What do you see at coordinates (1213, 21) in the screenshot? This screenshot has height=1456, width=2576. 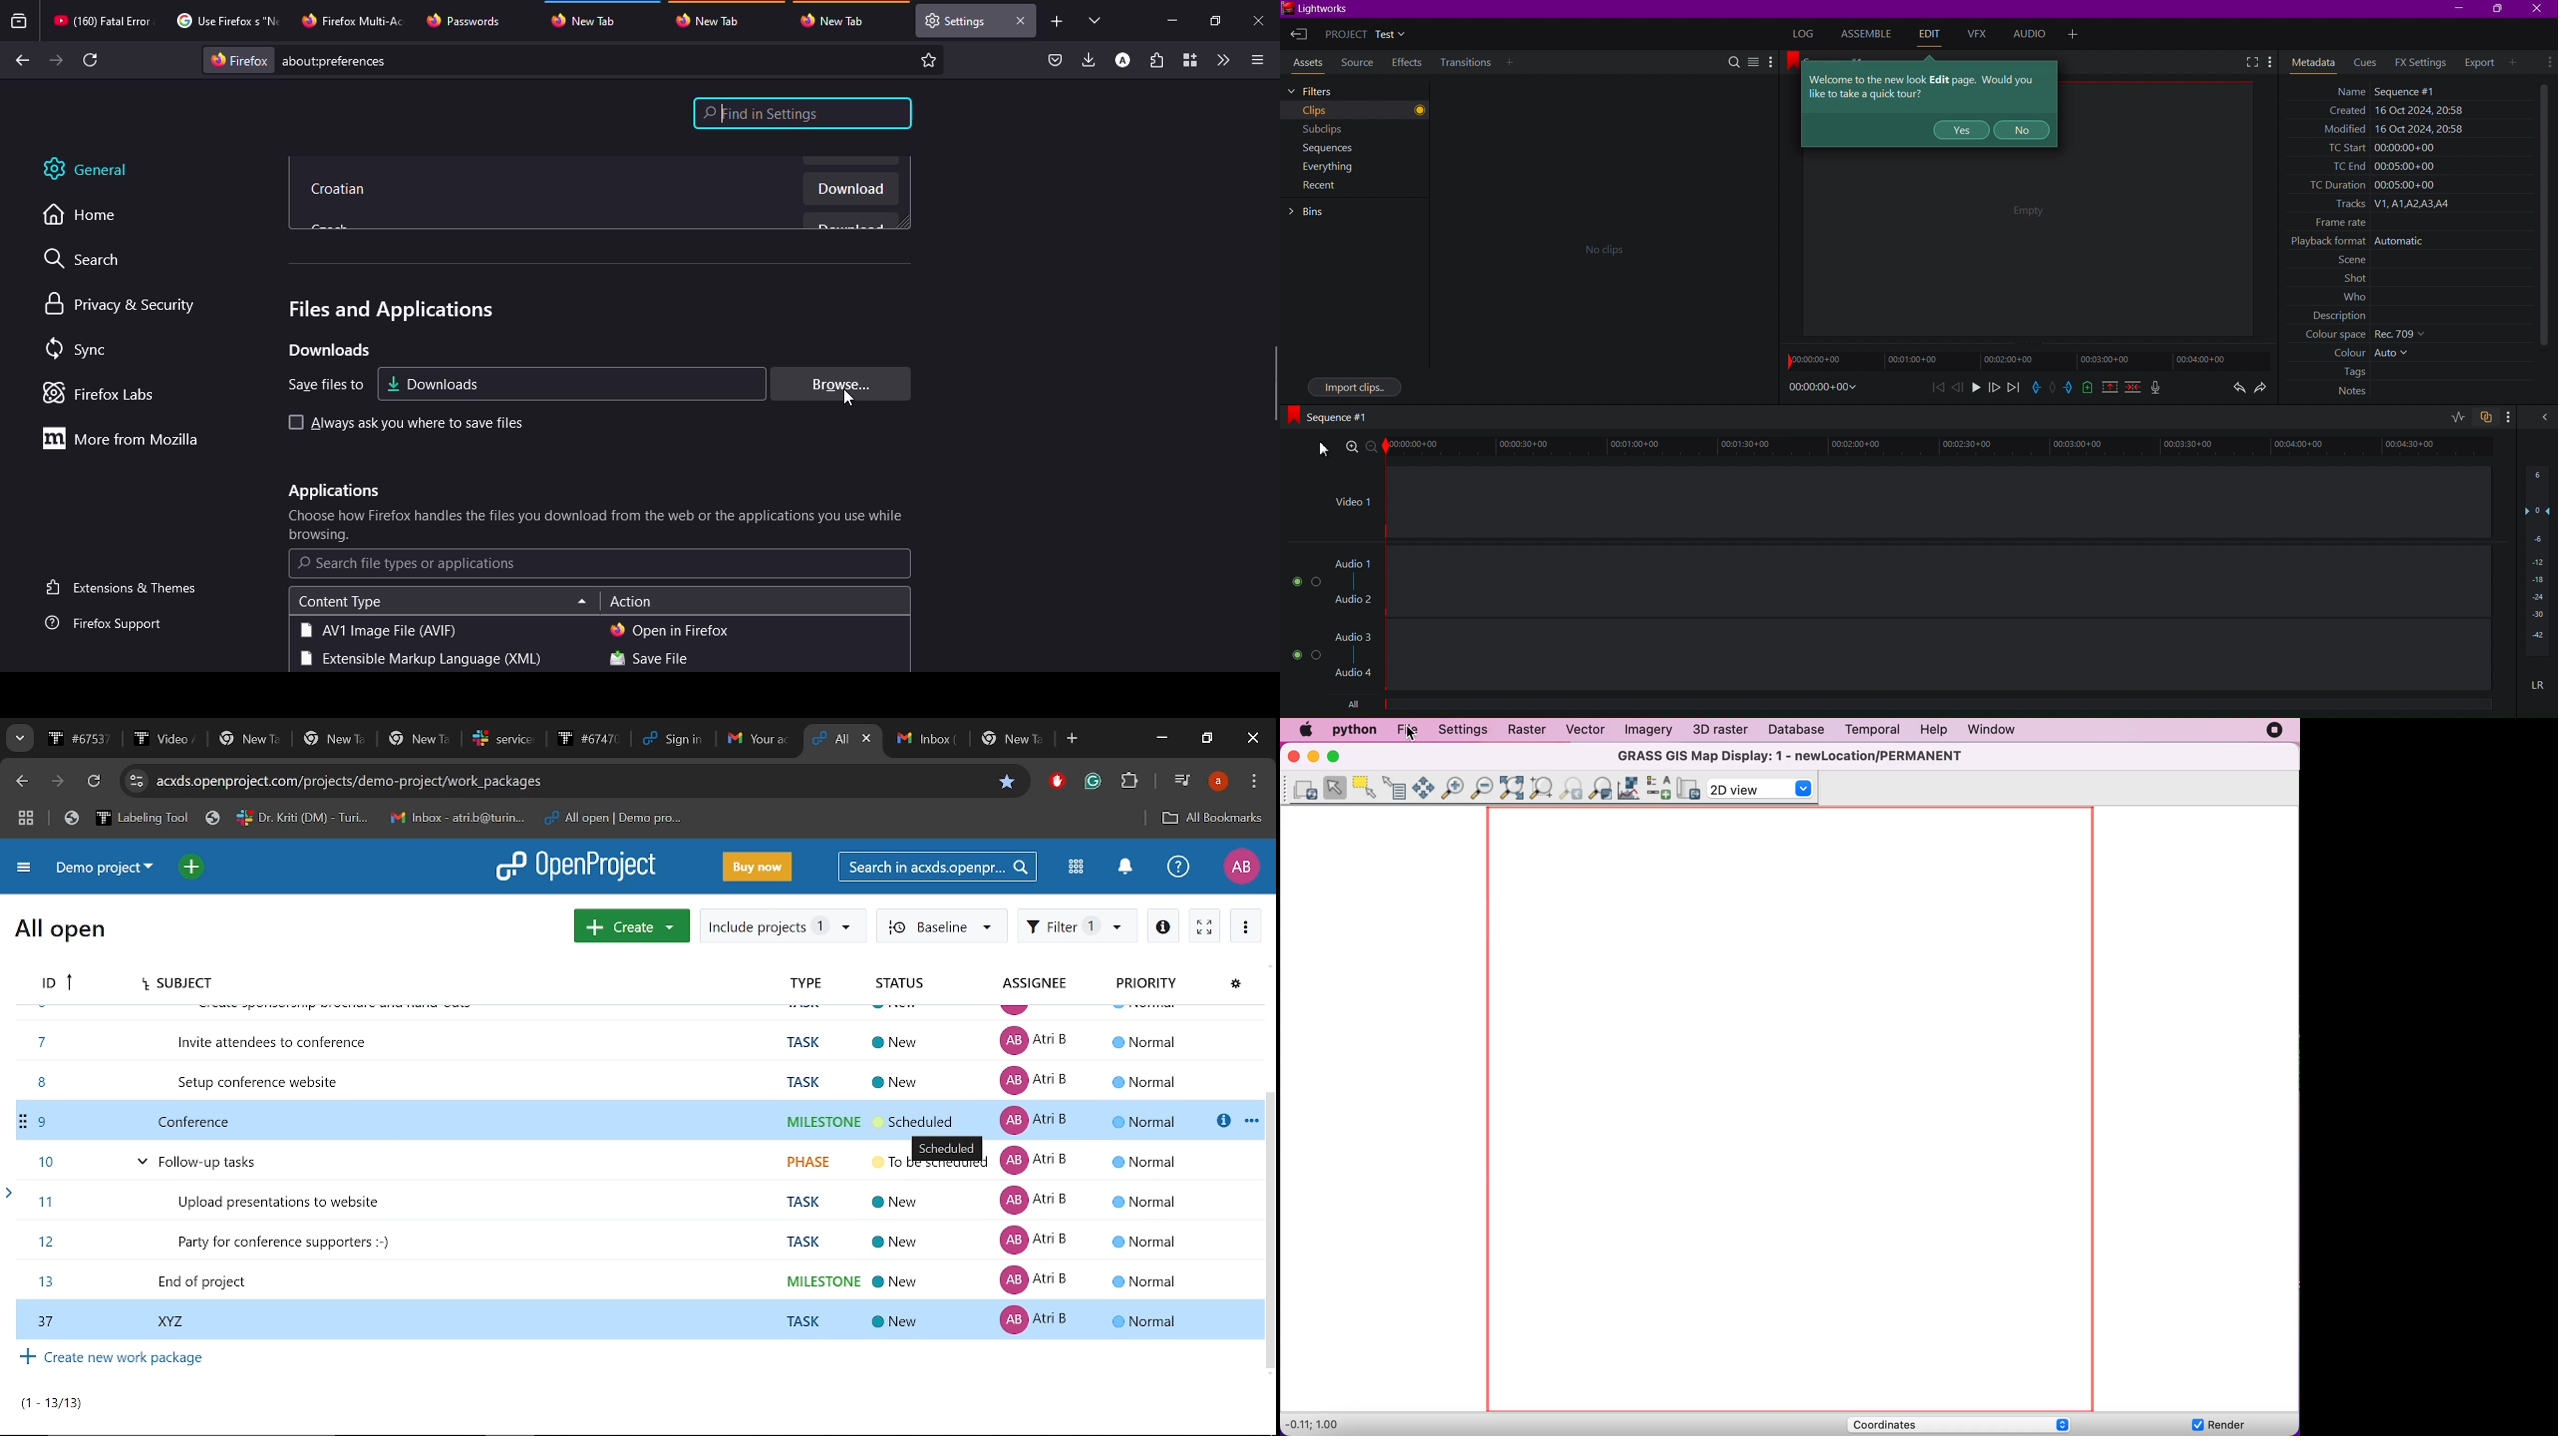 I see `maximize` at bounding box center [1213, 21].